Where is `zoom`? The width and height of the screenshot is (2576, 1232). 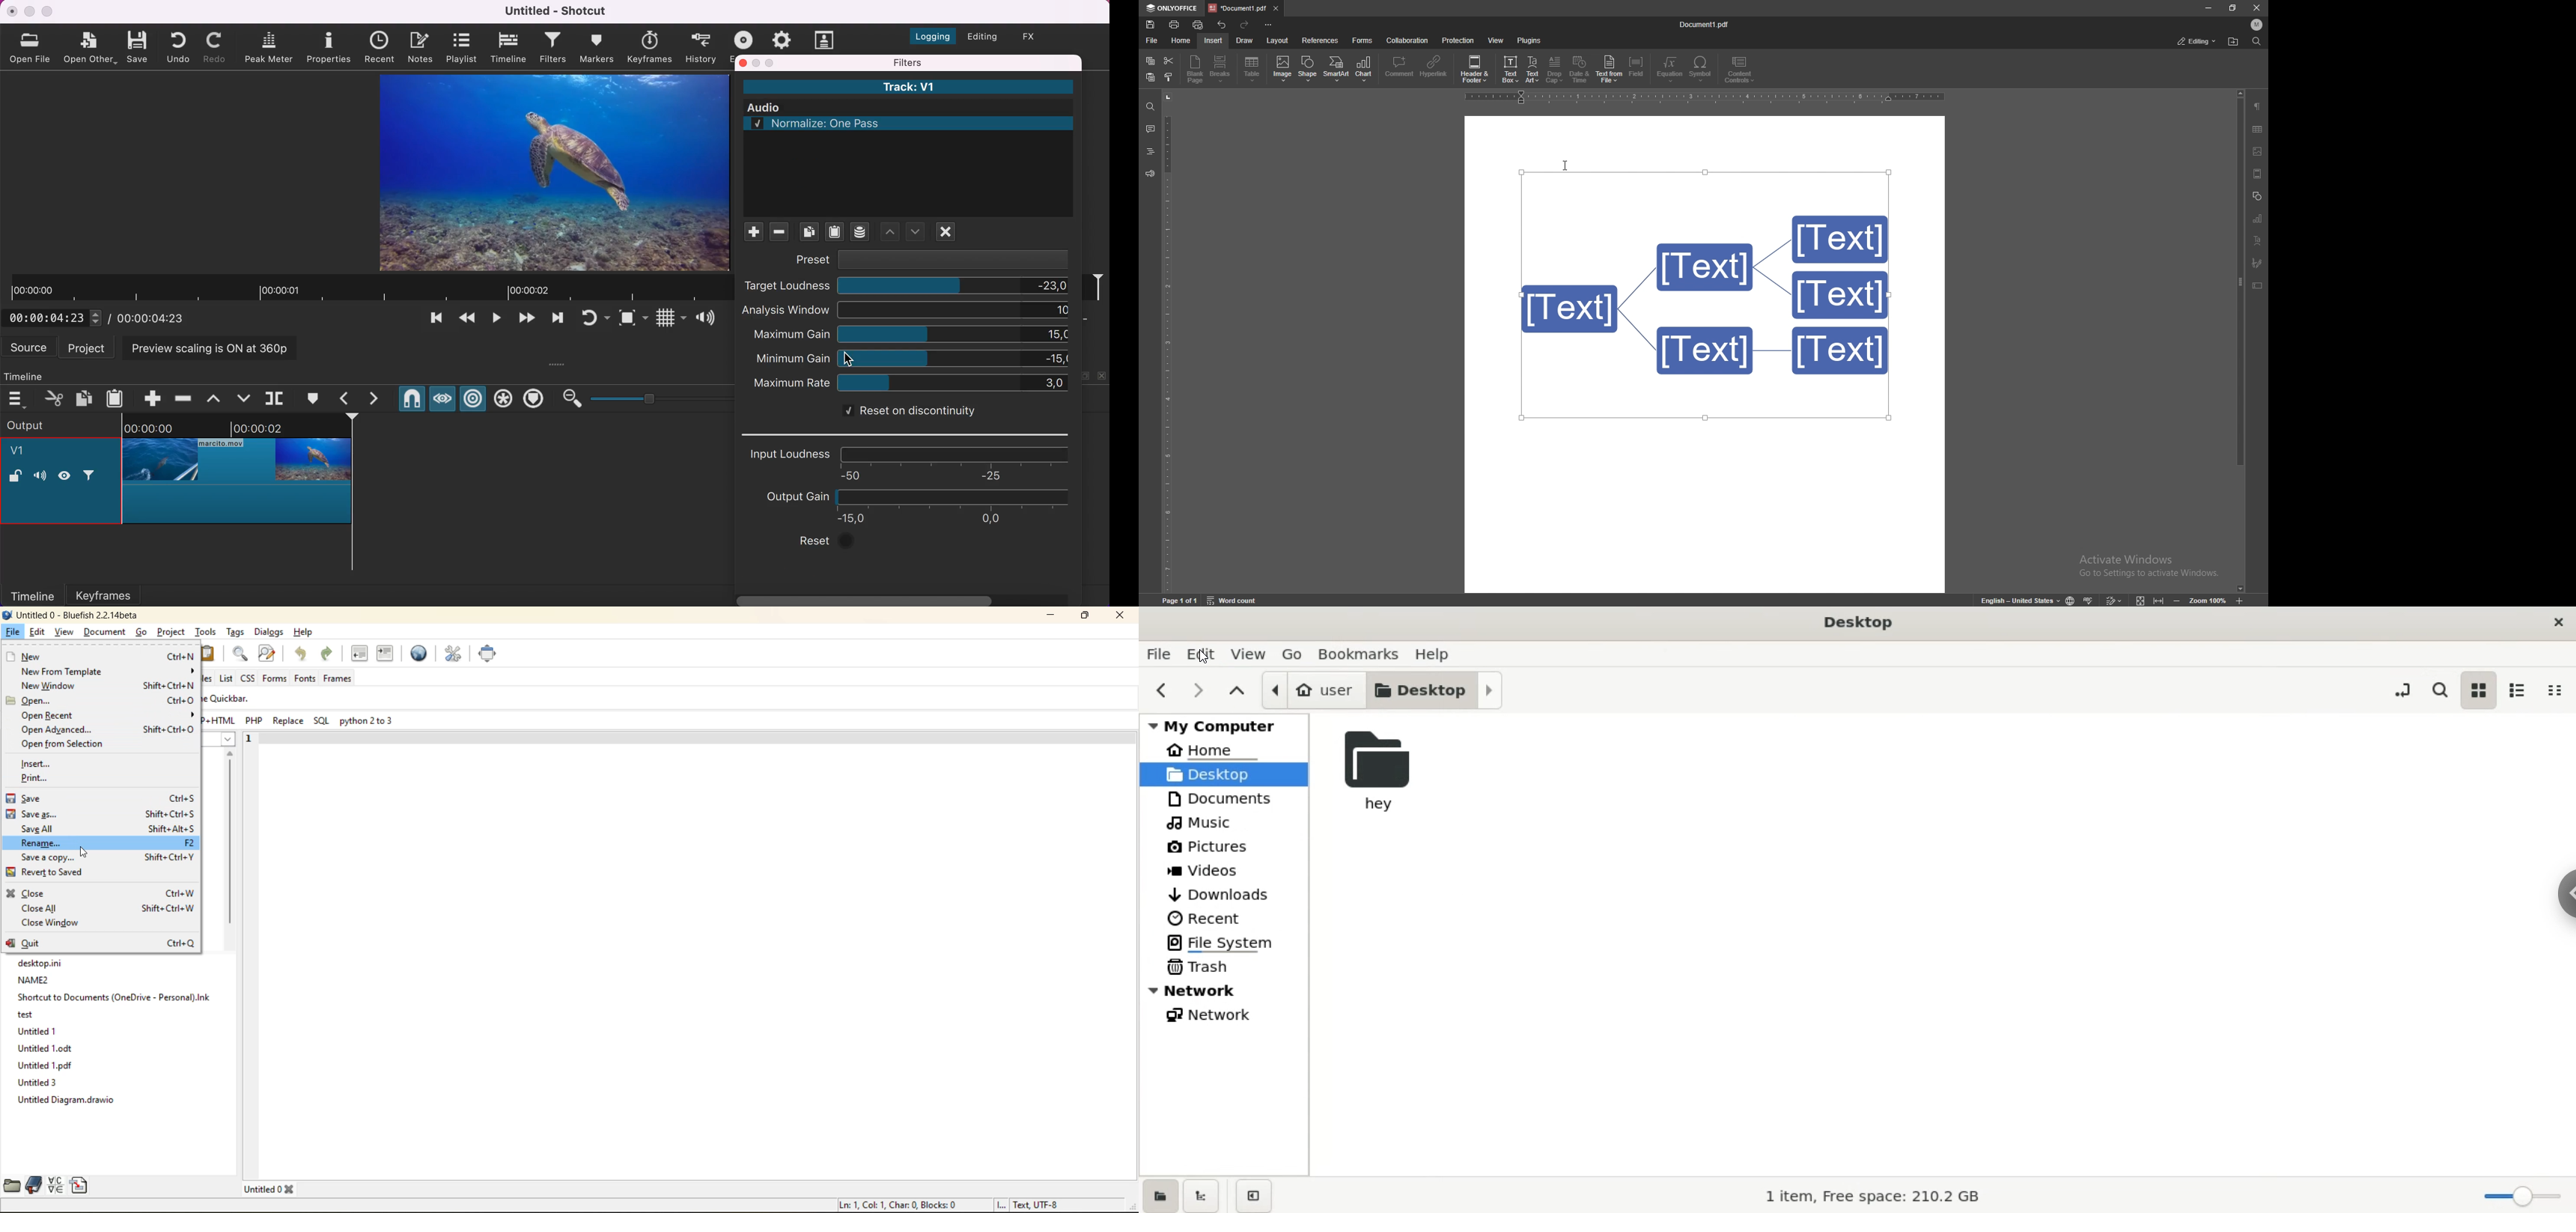
zoom is located at coordinates (2209, 599).